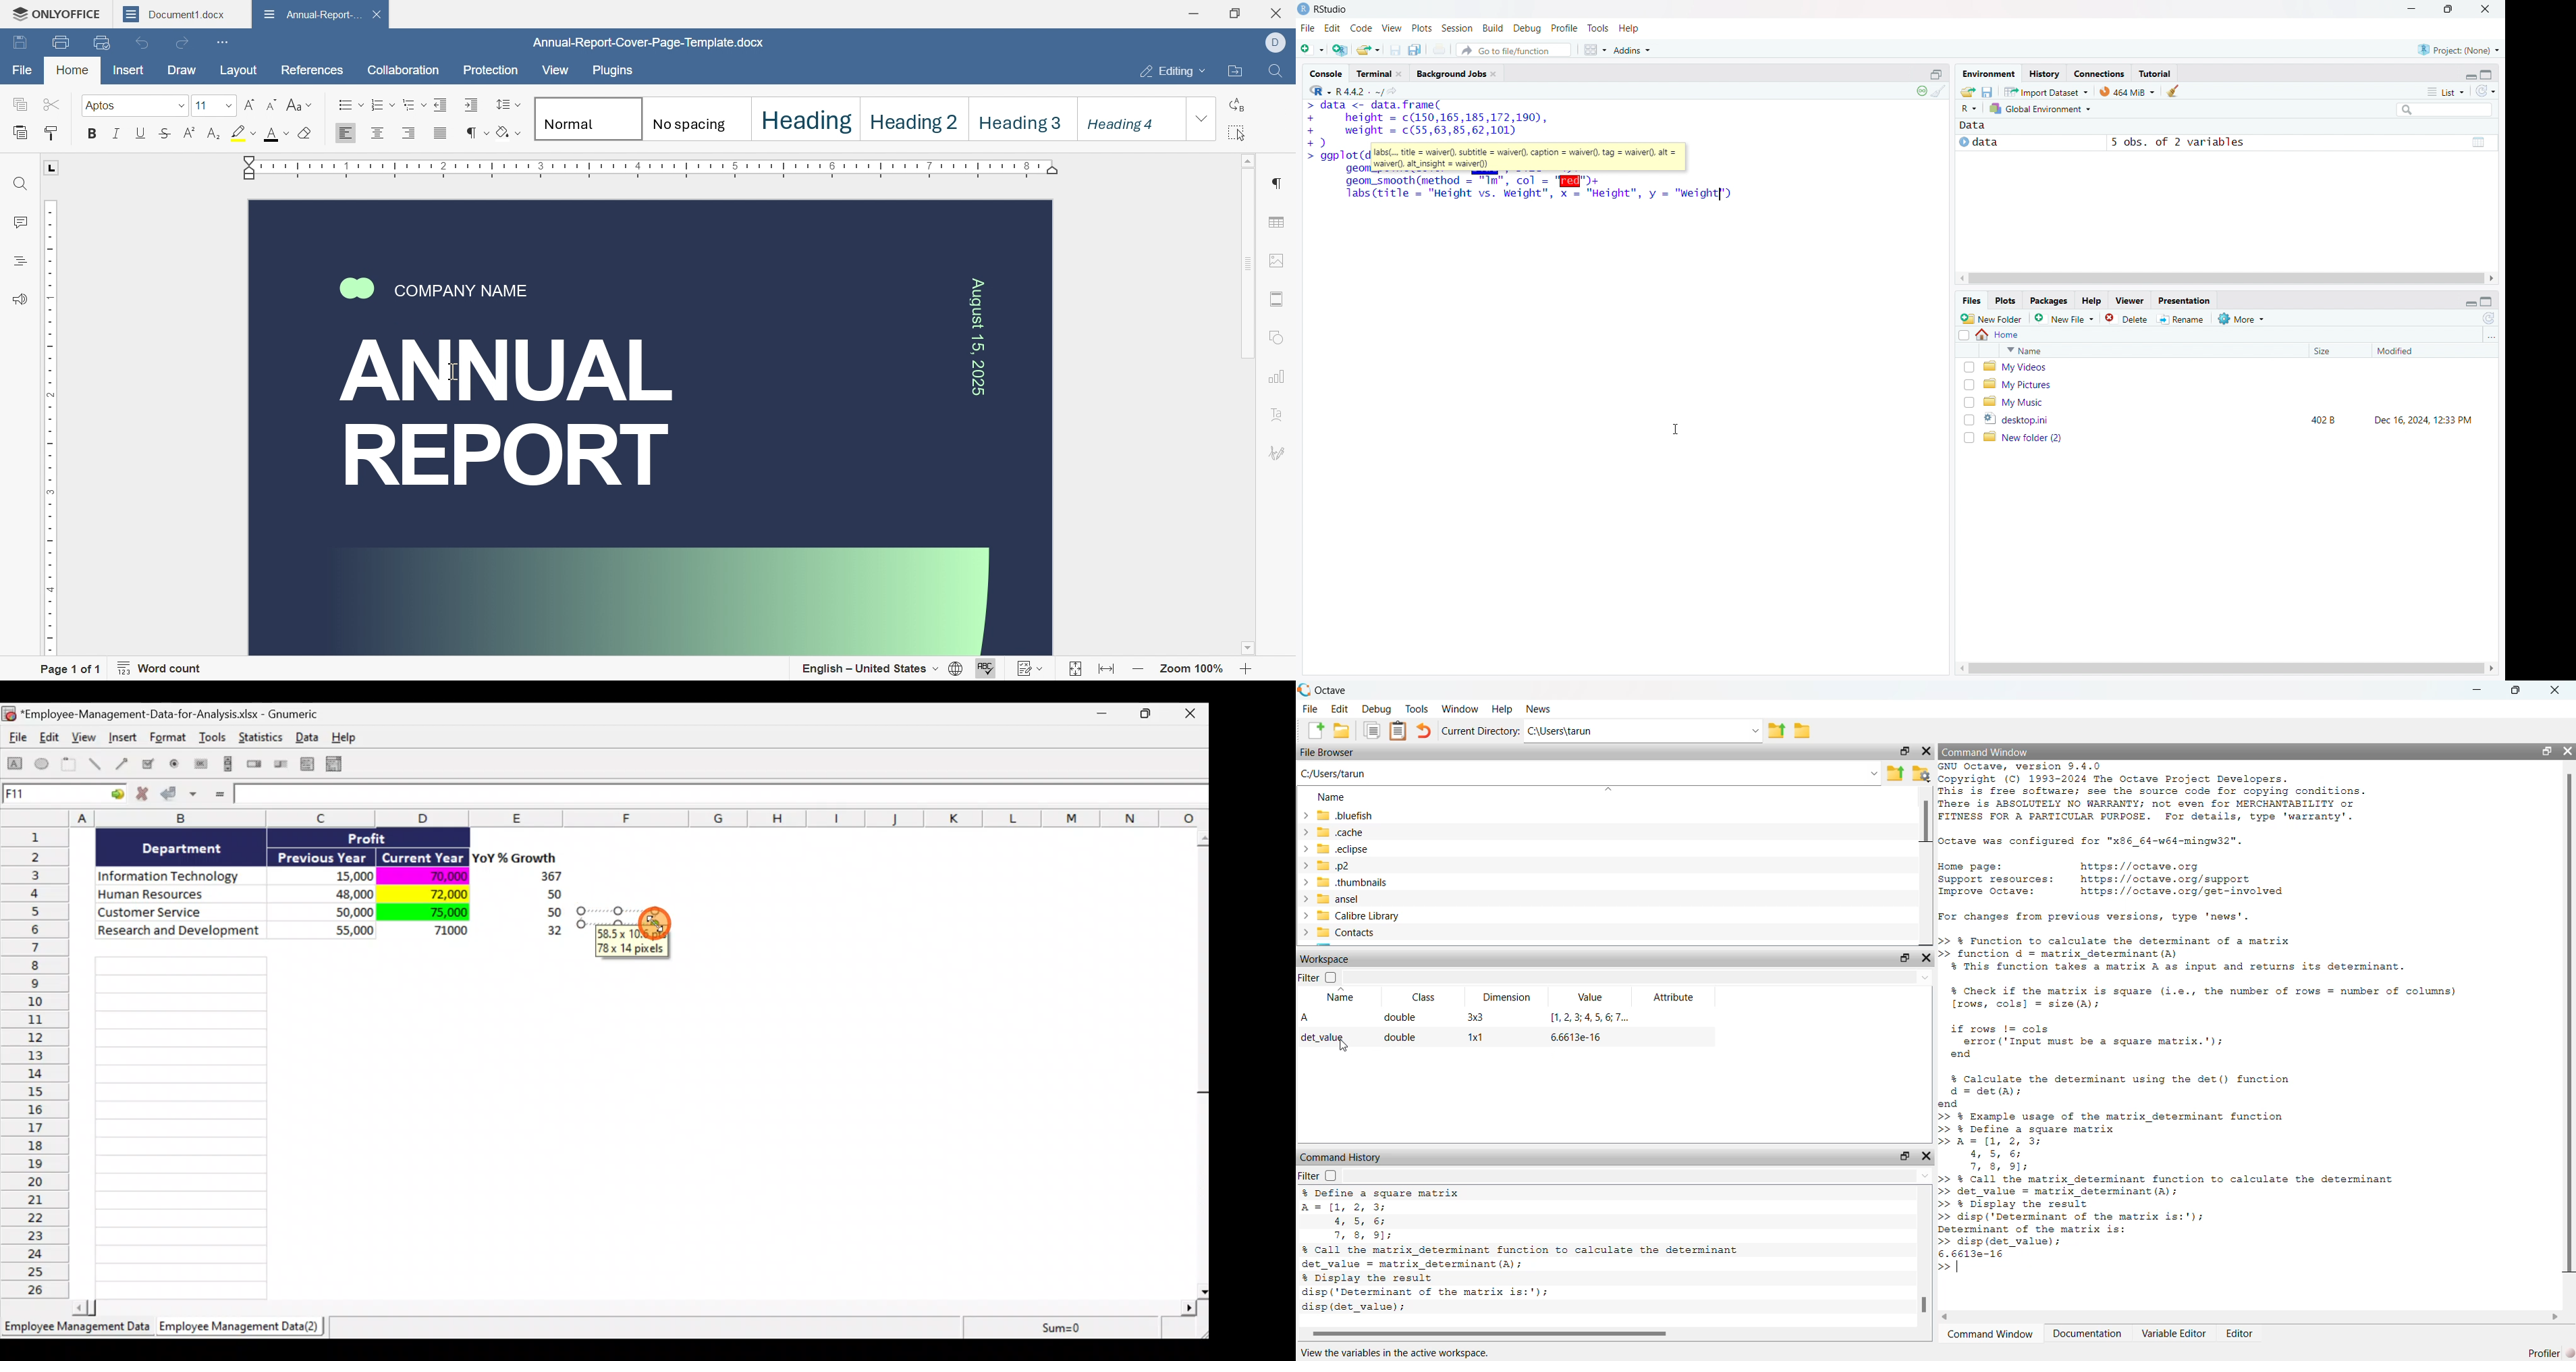 The height and width of the screenshot is (1372, 2576). I want to click on align right, so click(415, 132).